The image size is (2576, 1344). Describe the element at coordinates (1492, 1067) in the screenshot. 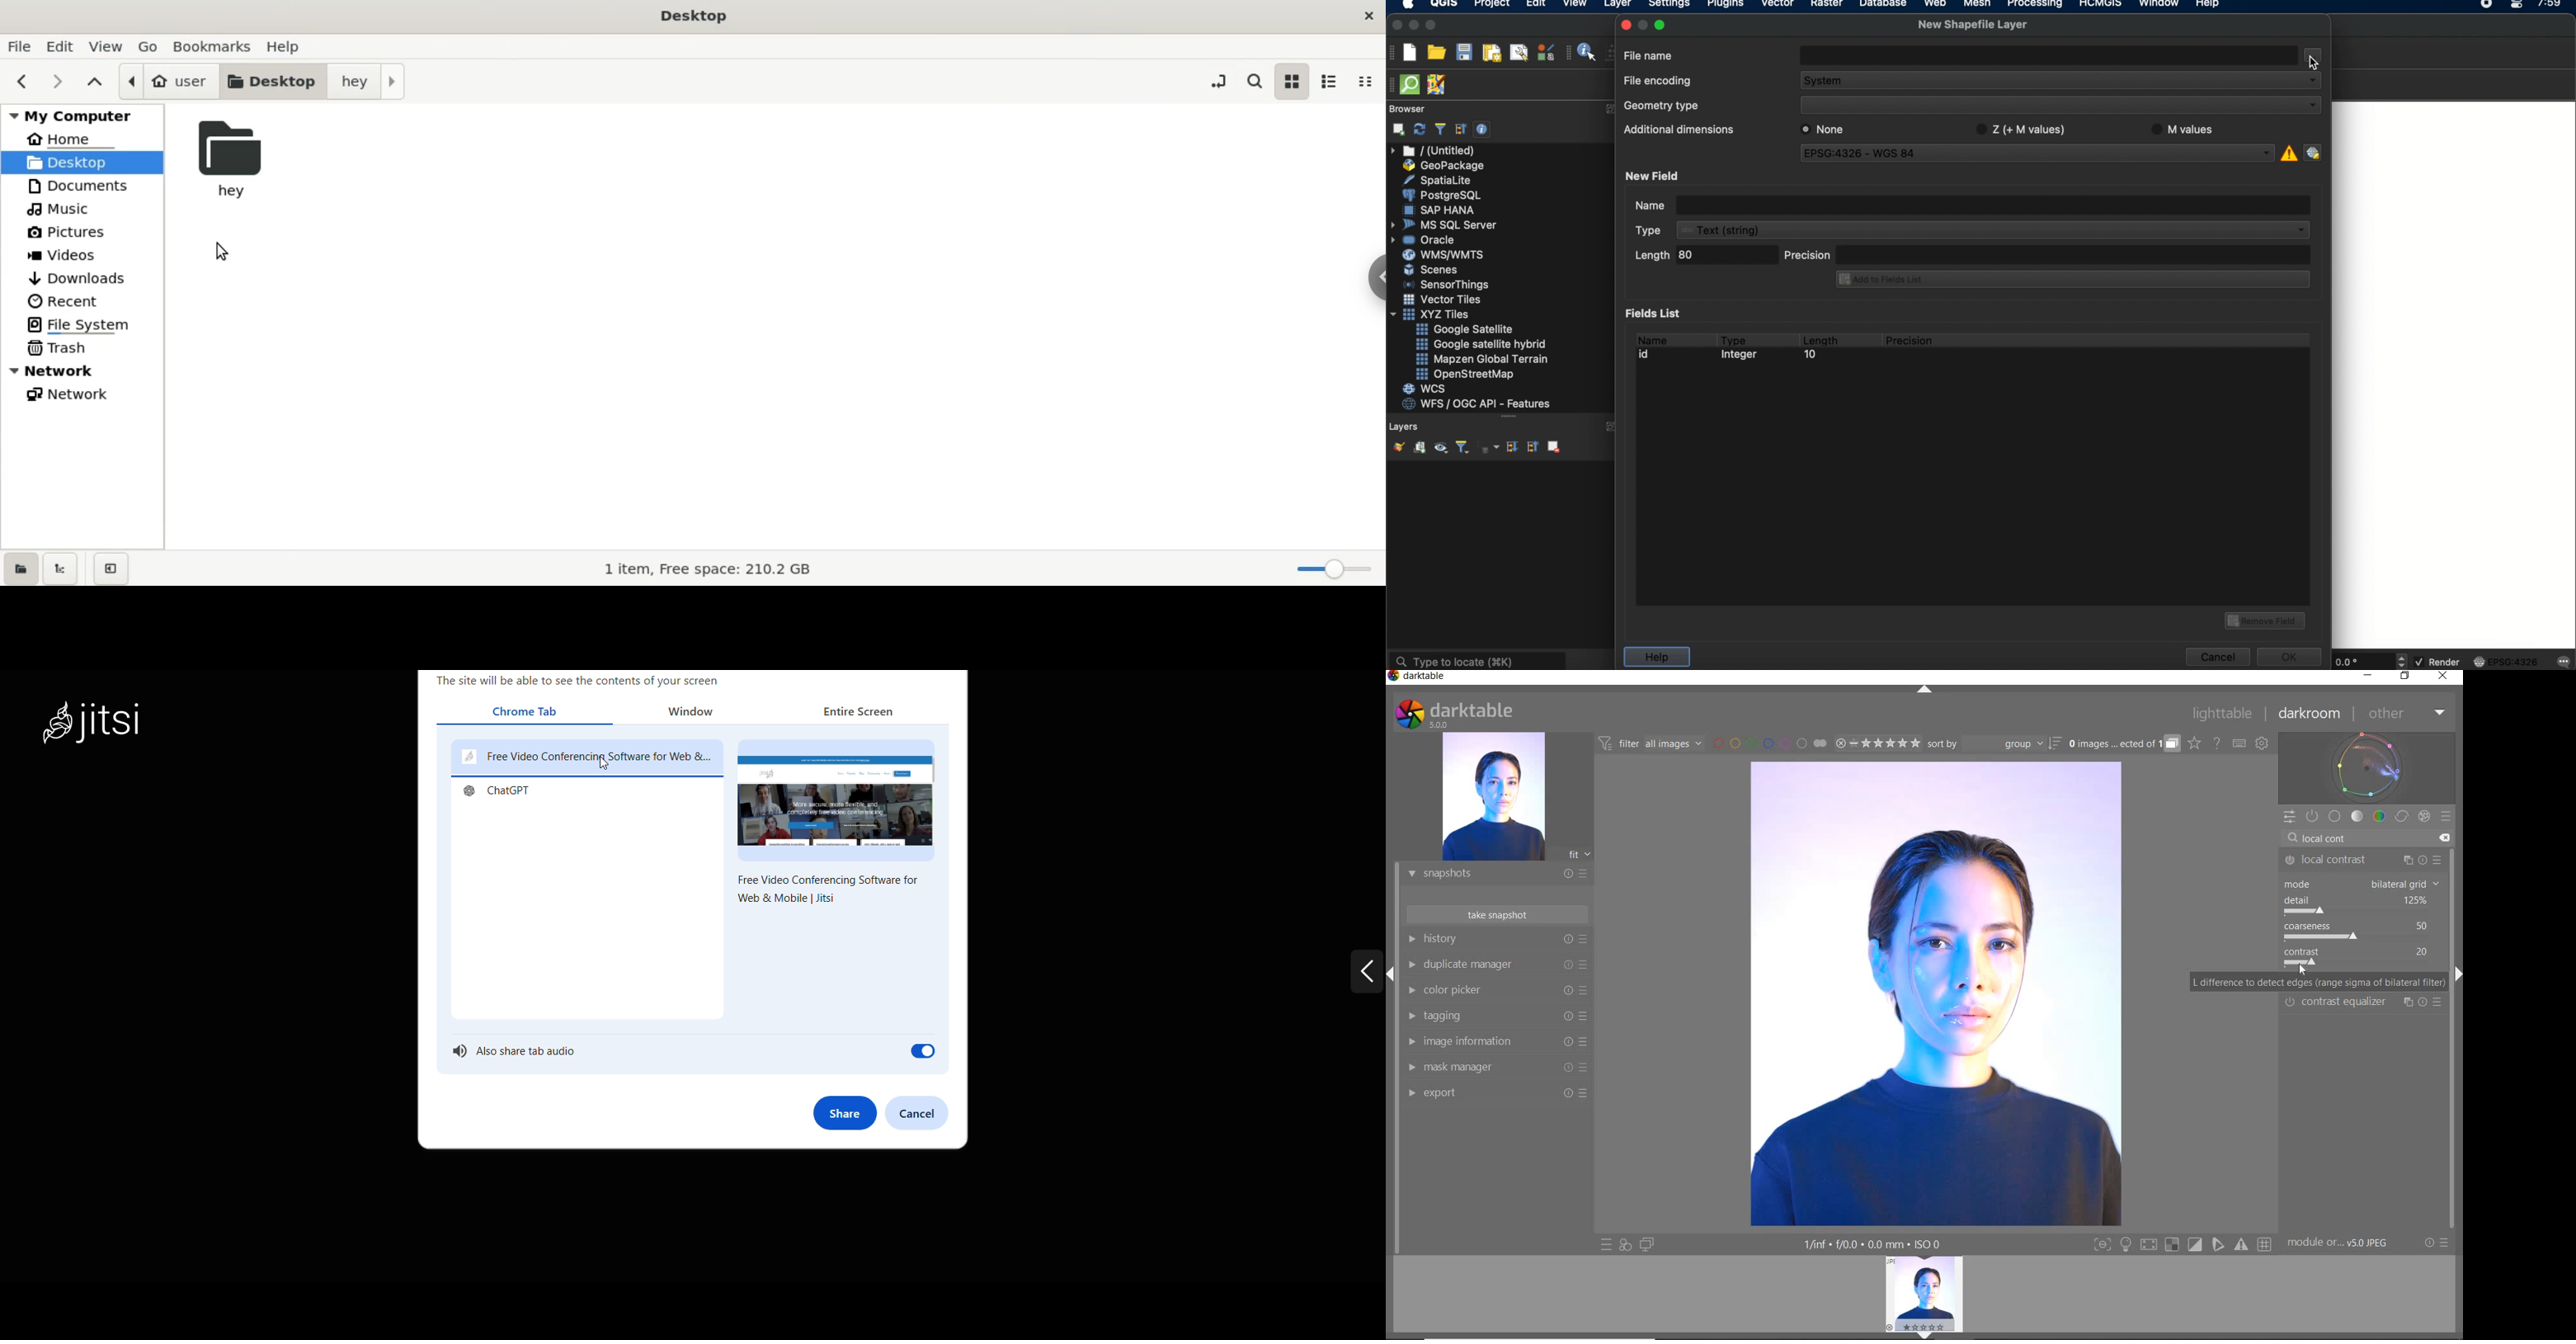

I see `MASK MANAGER` at that location.